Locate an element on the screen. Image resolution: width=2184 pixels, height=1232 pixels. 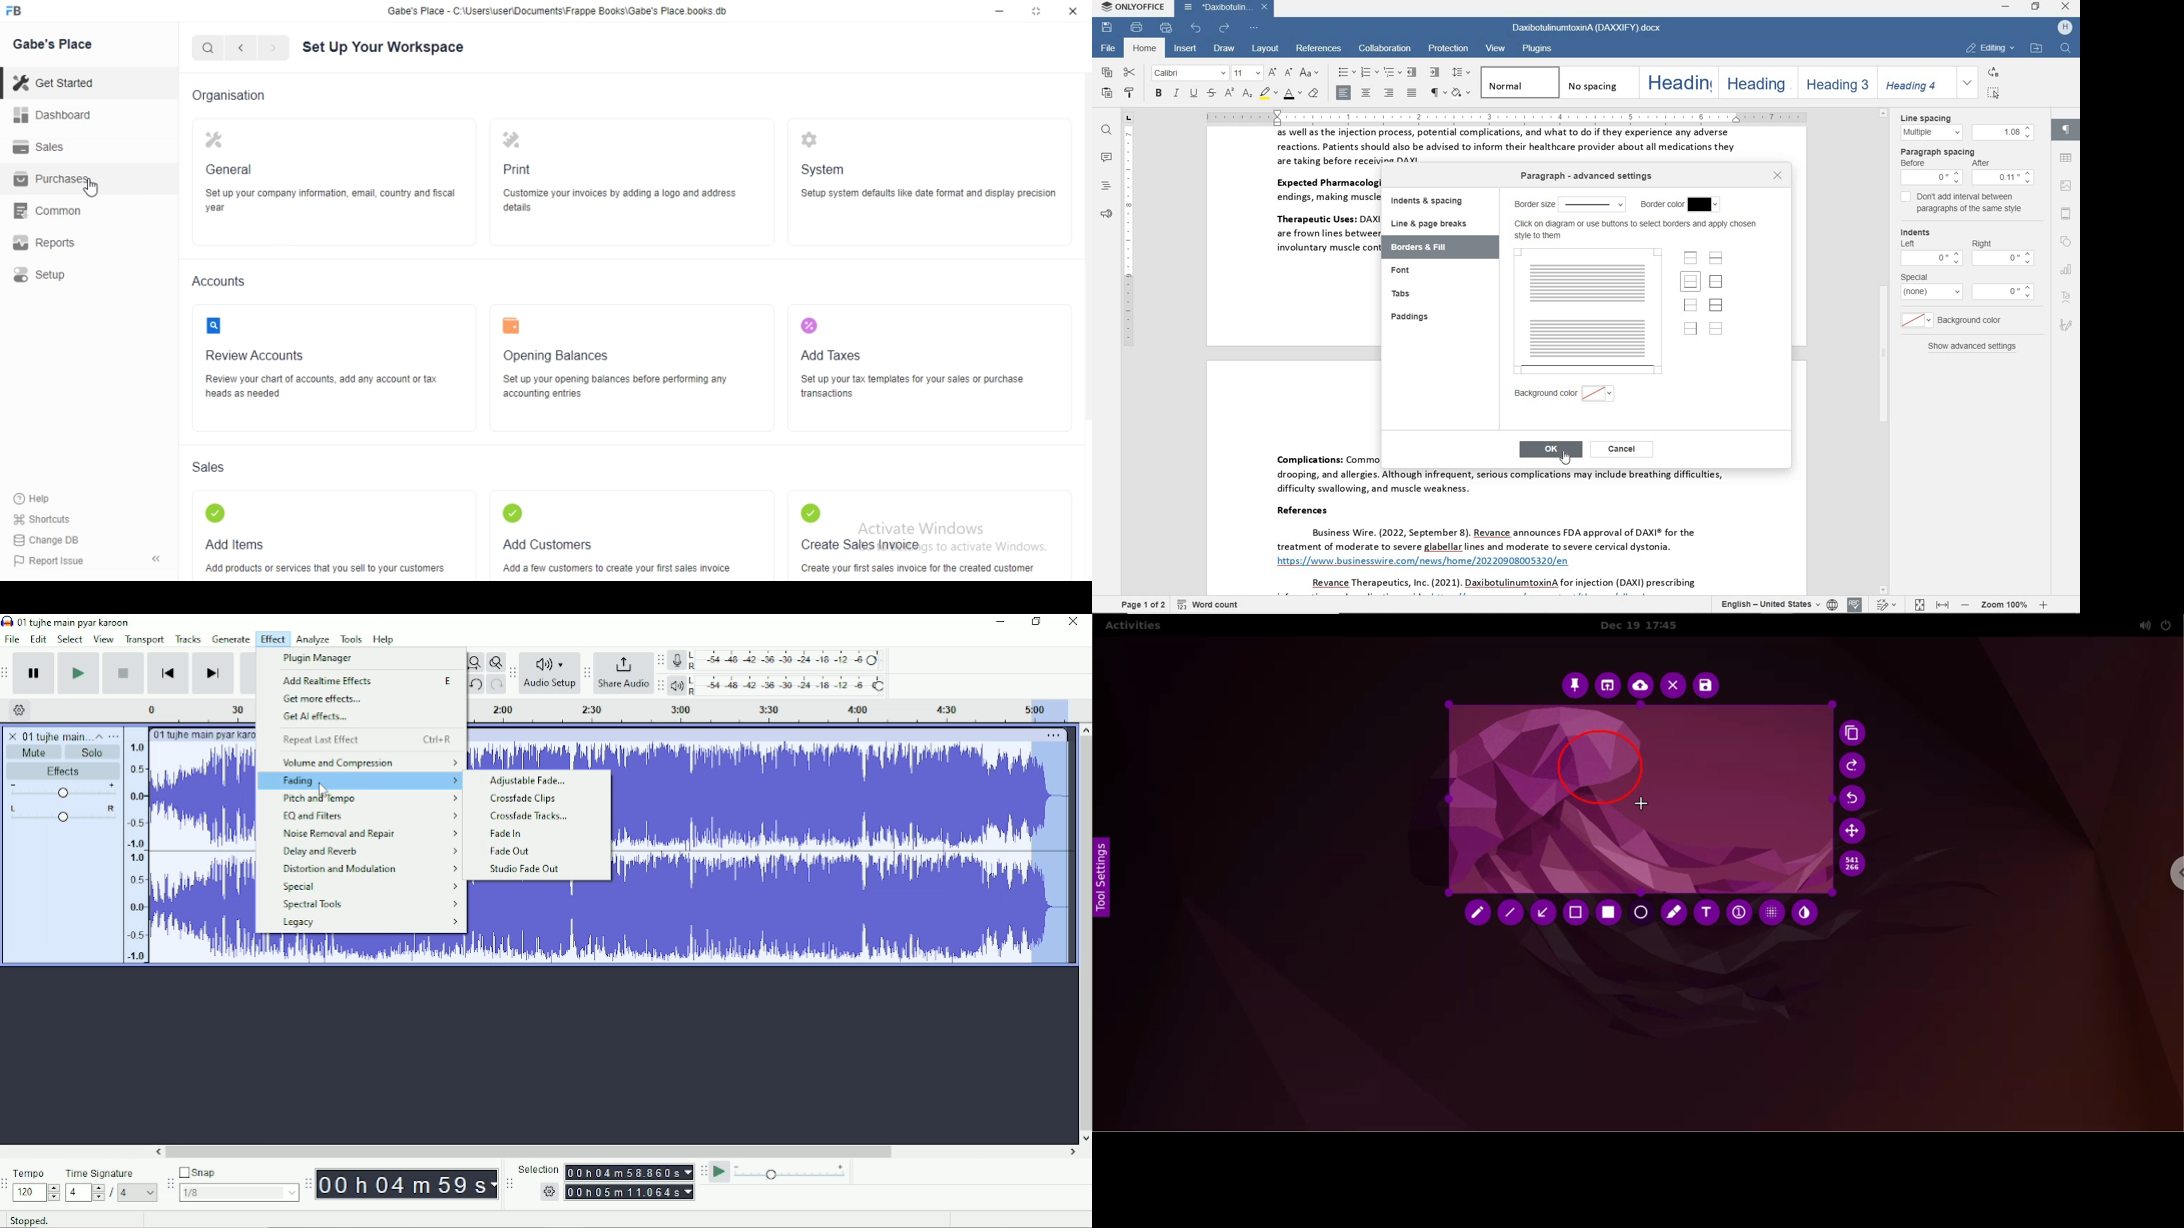
align center is located at coordinates (1367, 92).